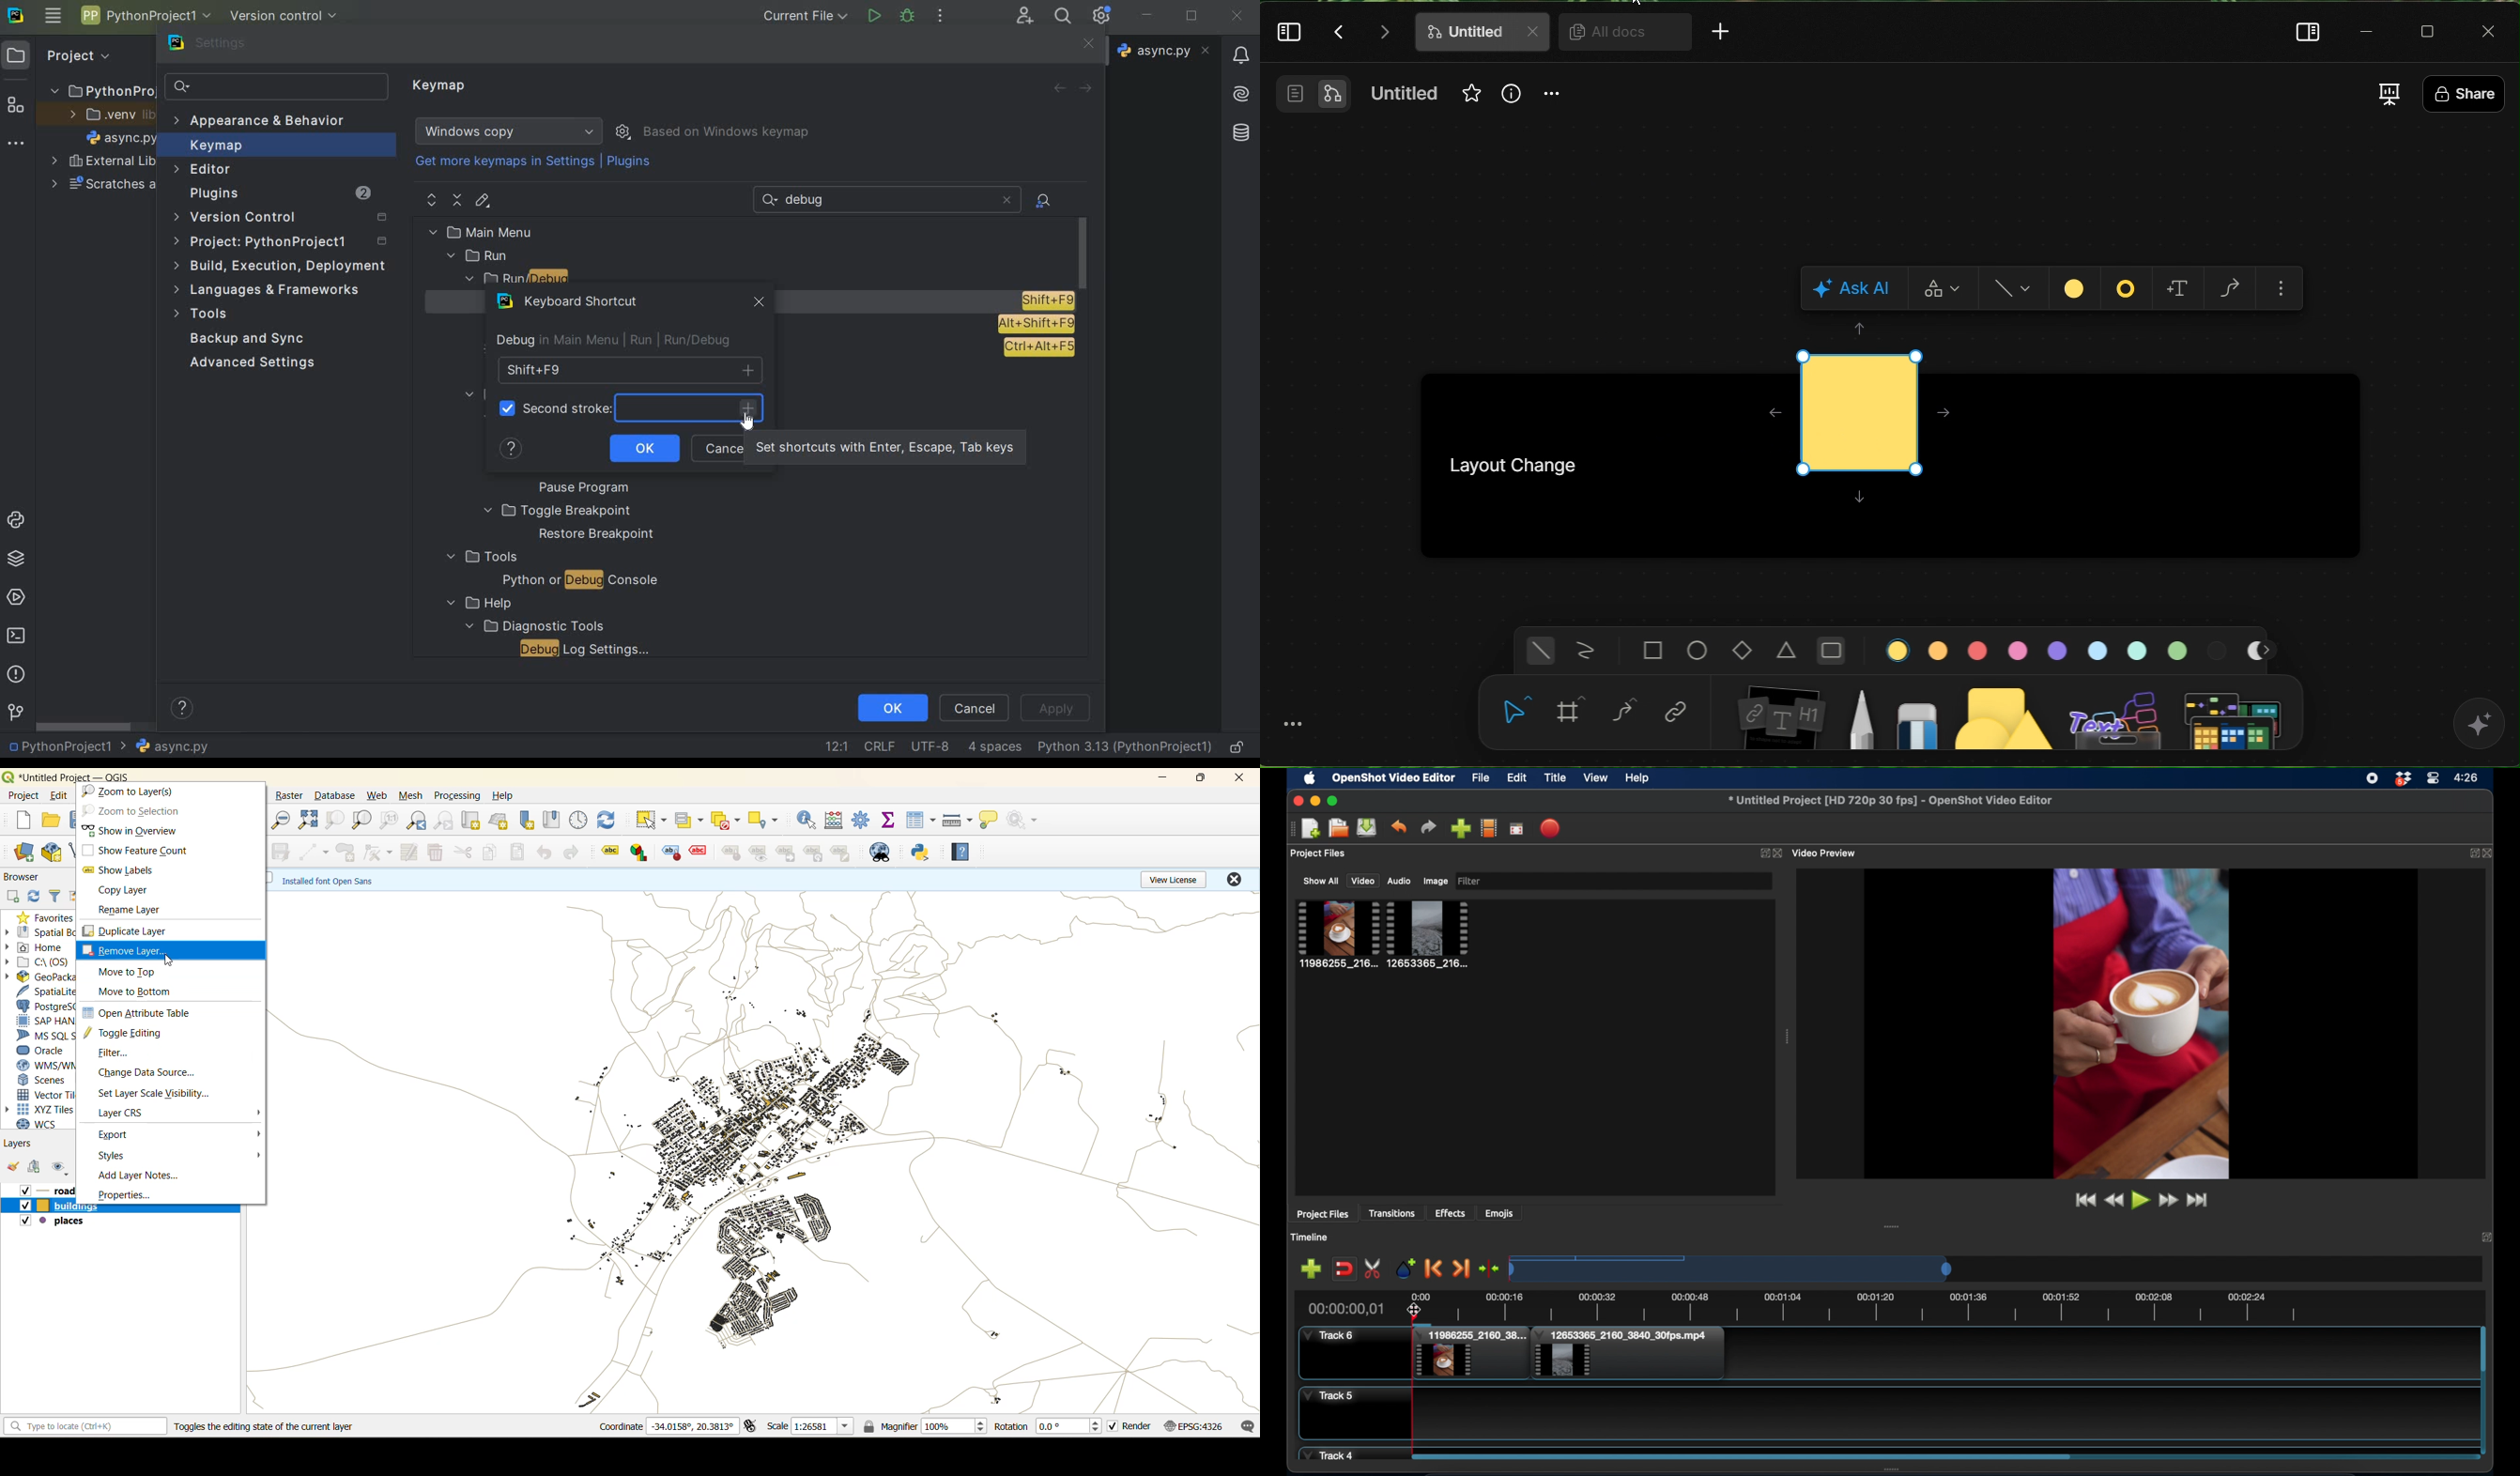 This screenshot has width=2520, height=1484. Describe the element at coordinates (1058, 88) in the screenshot. I see `back` at that location.